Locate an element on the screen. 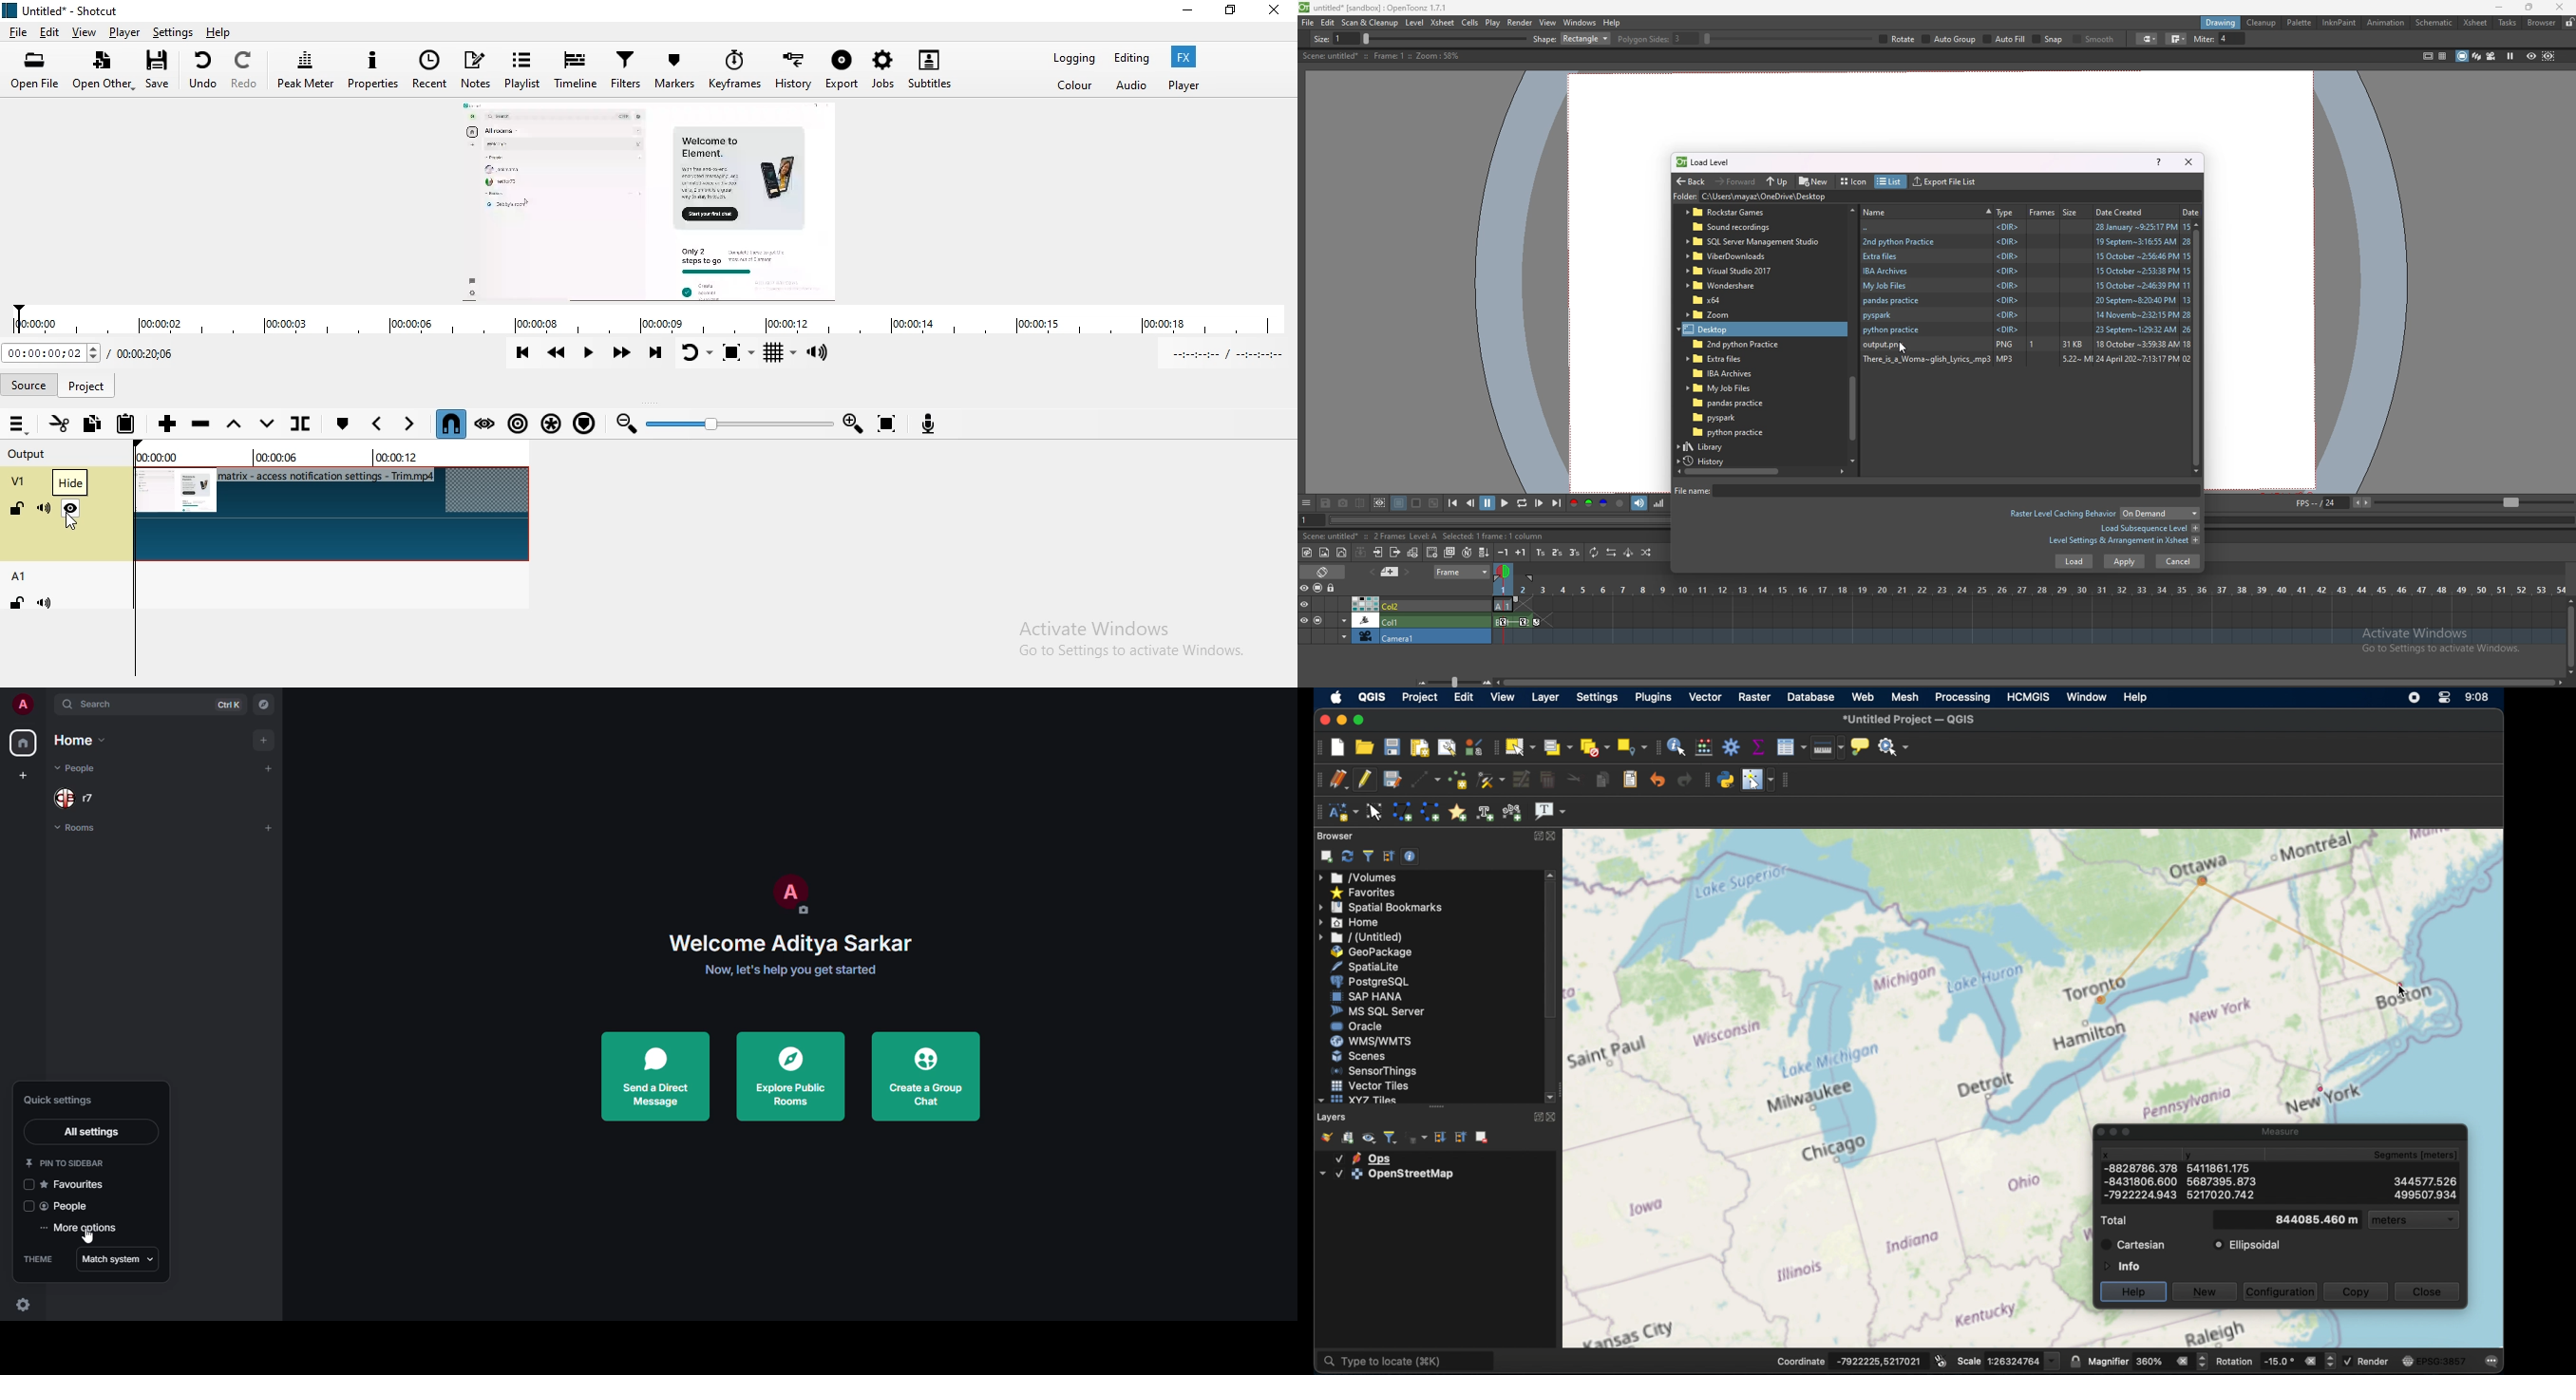  visible media view is located at coordinates (653, 199).